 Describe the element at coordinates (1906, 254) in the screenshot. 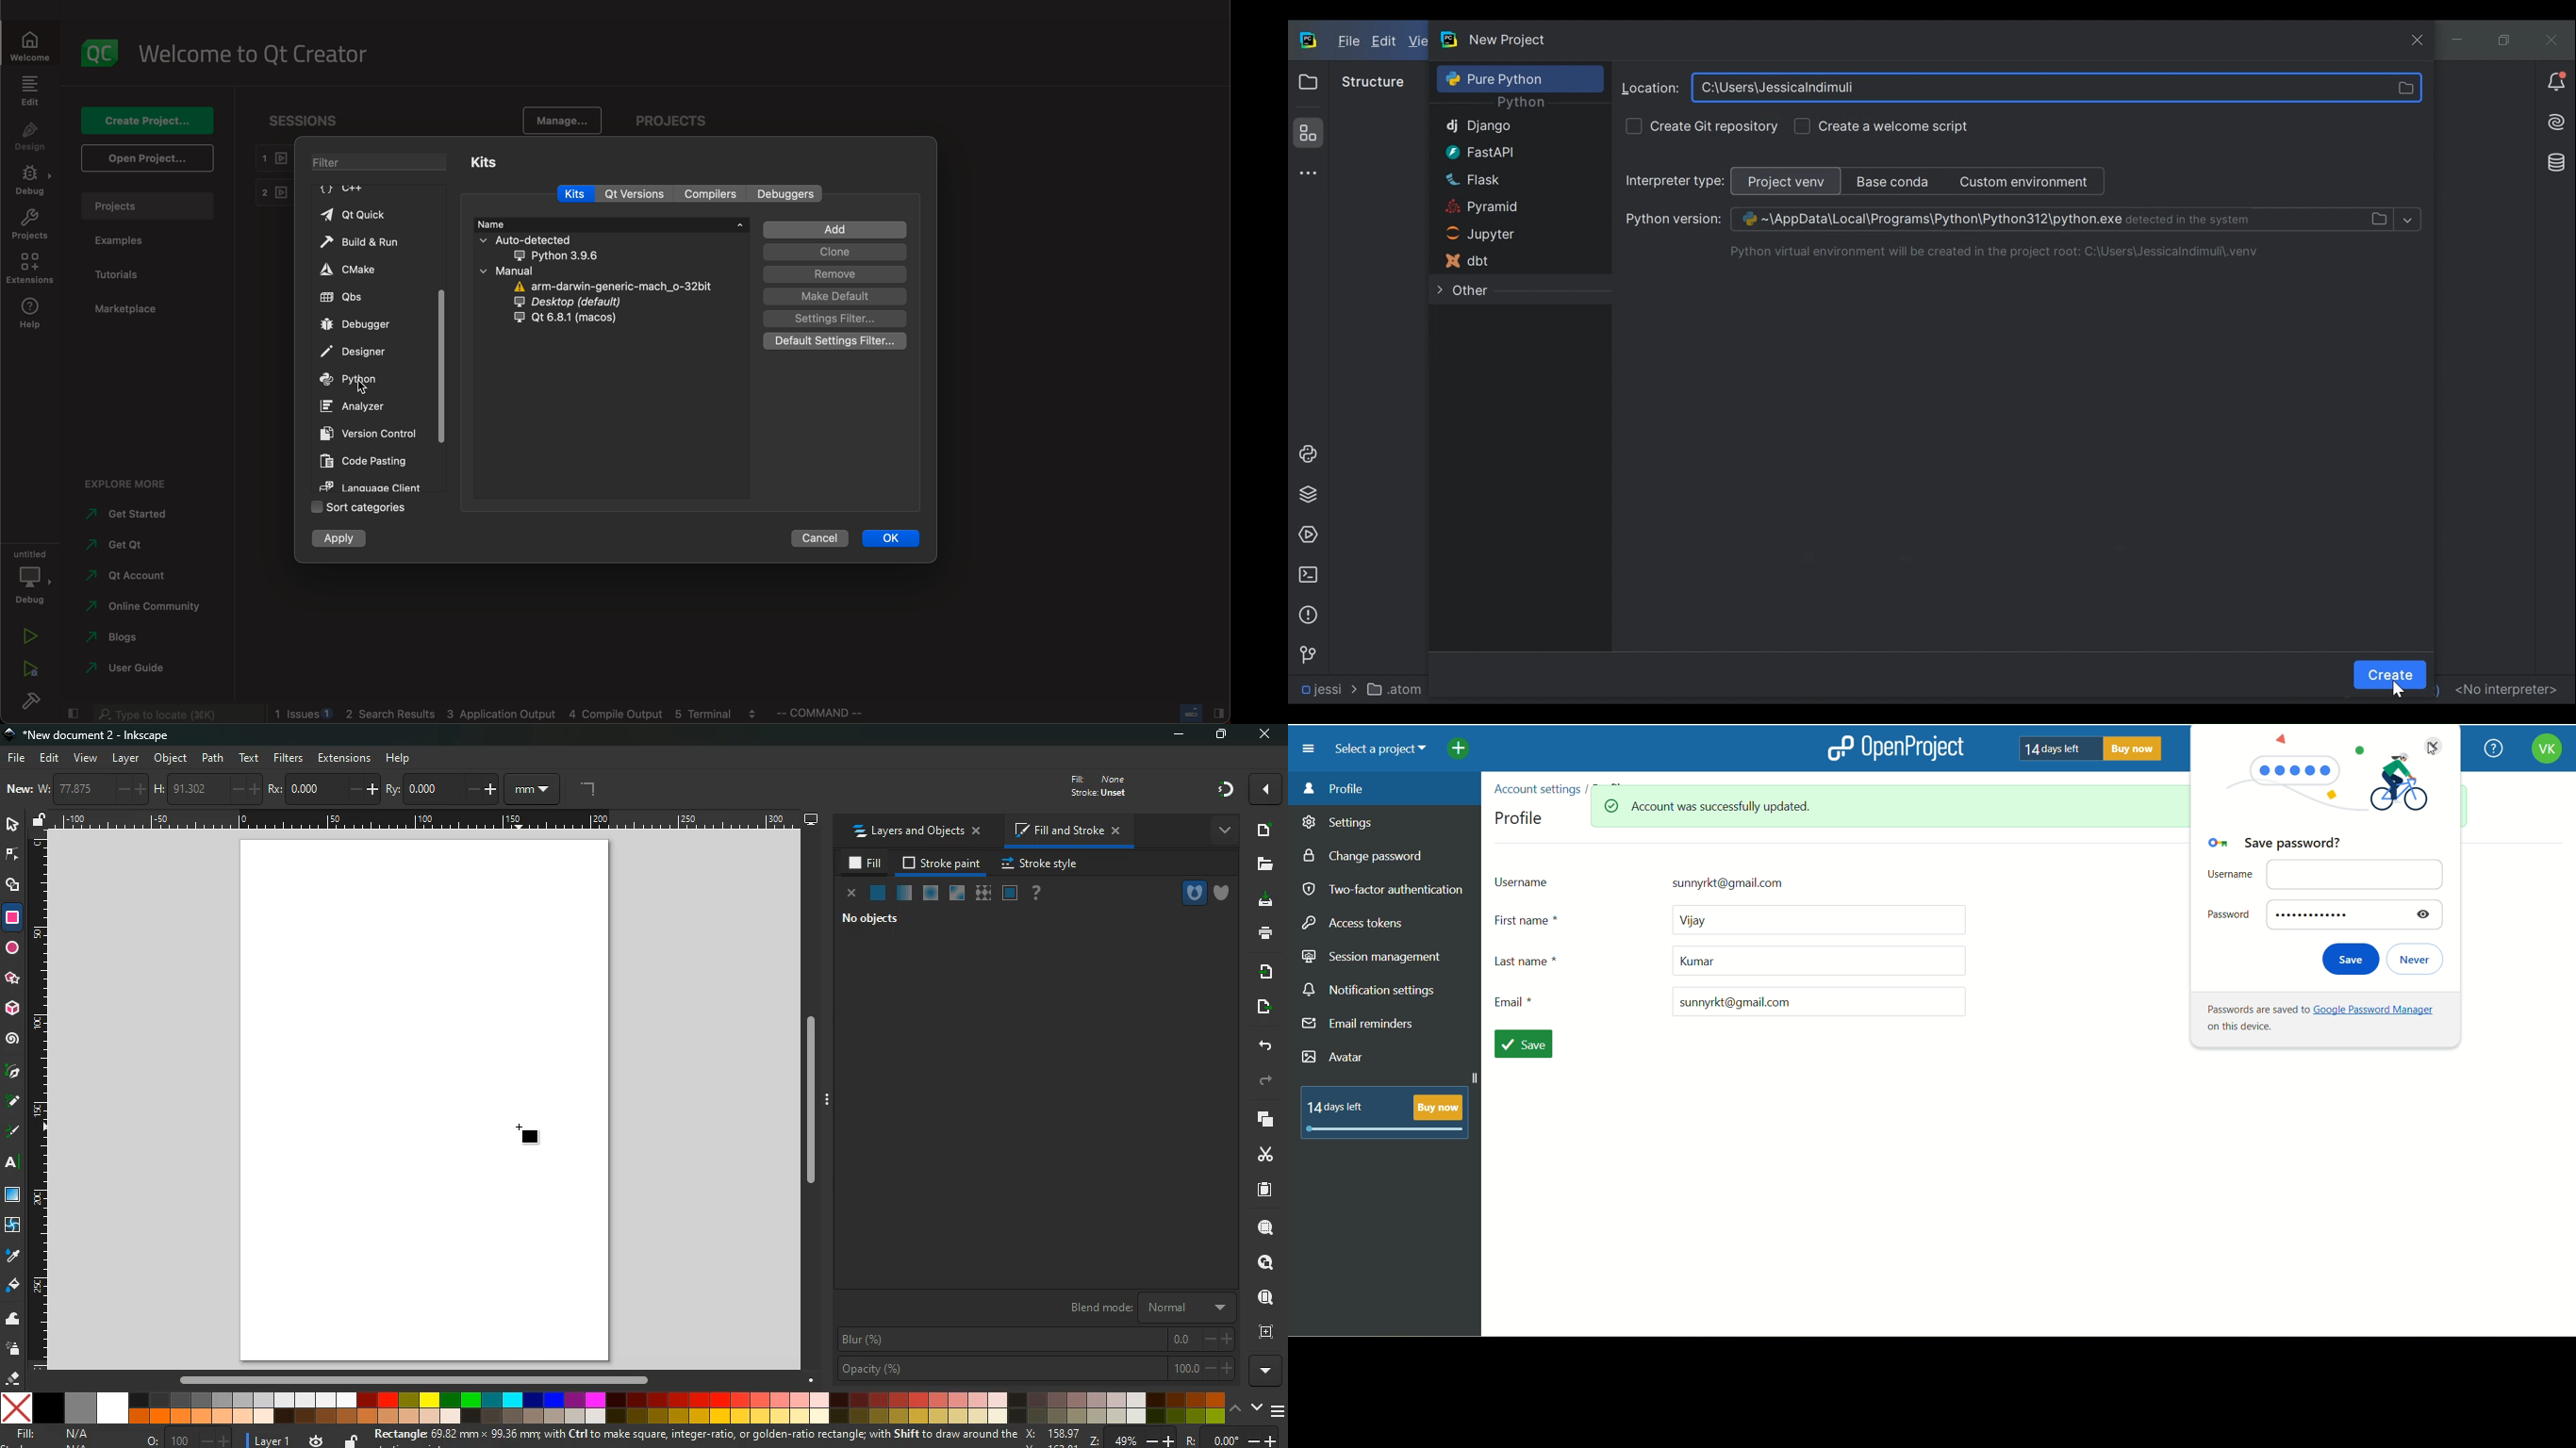

I see `Text` at that location.